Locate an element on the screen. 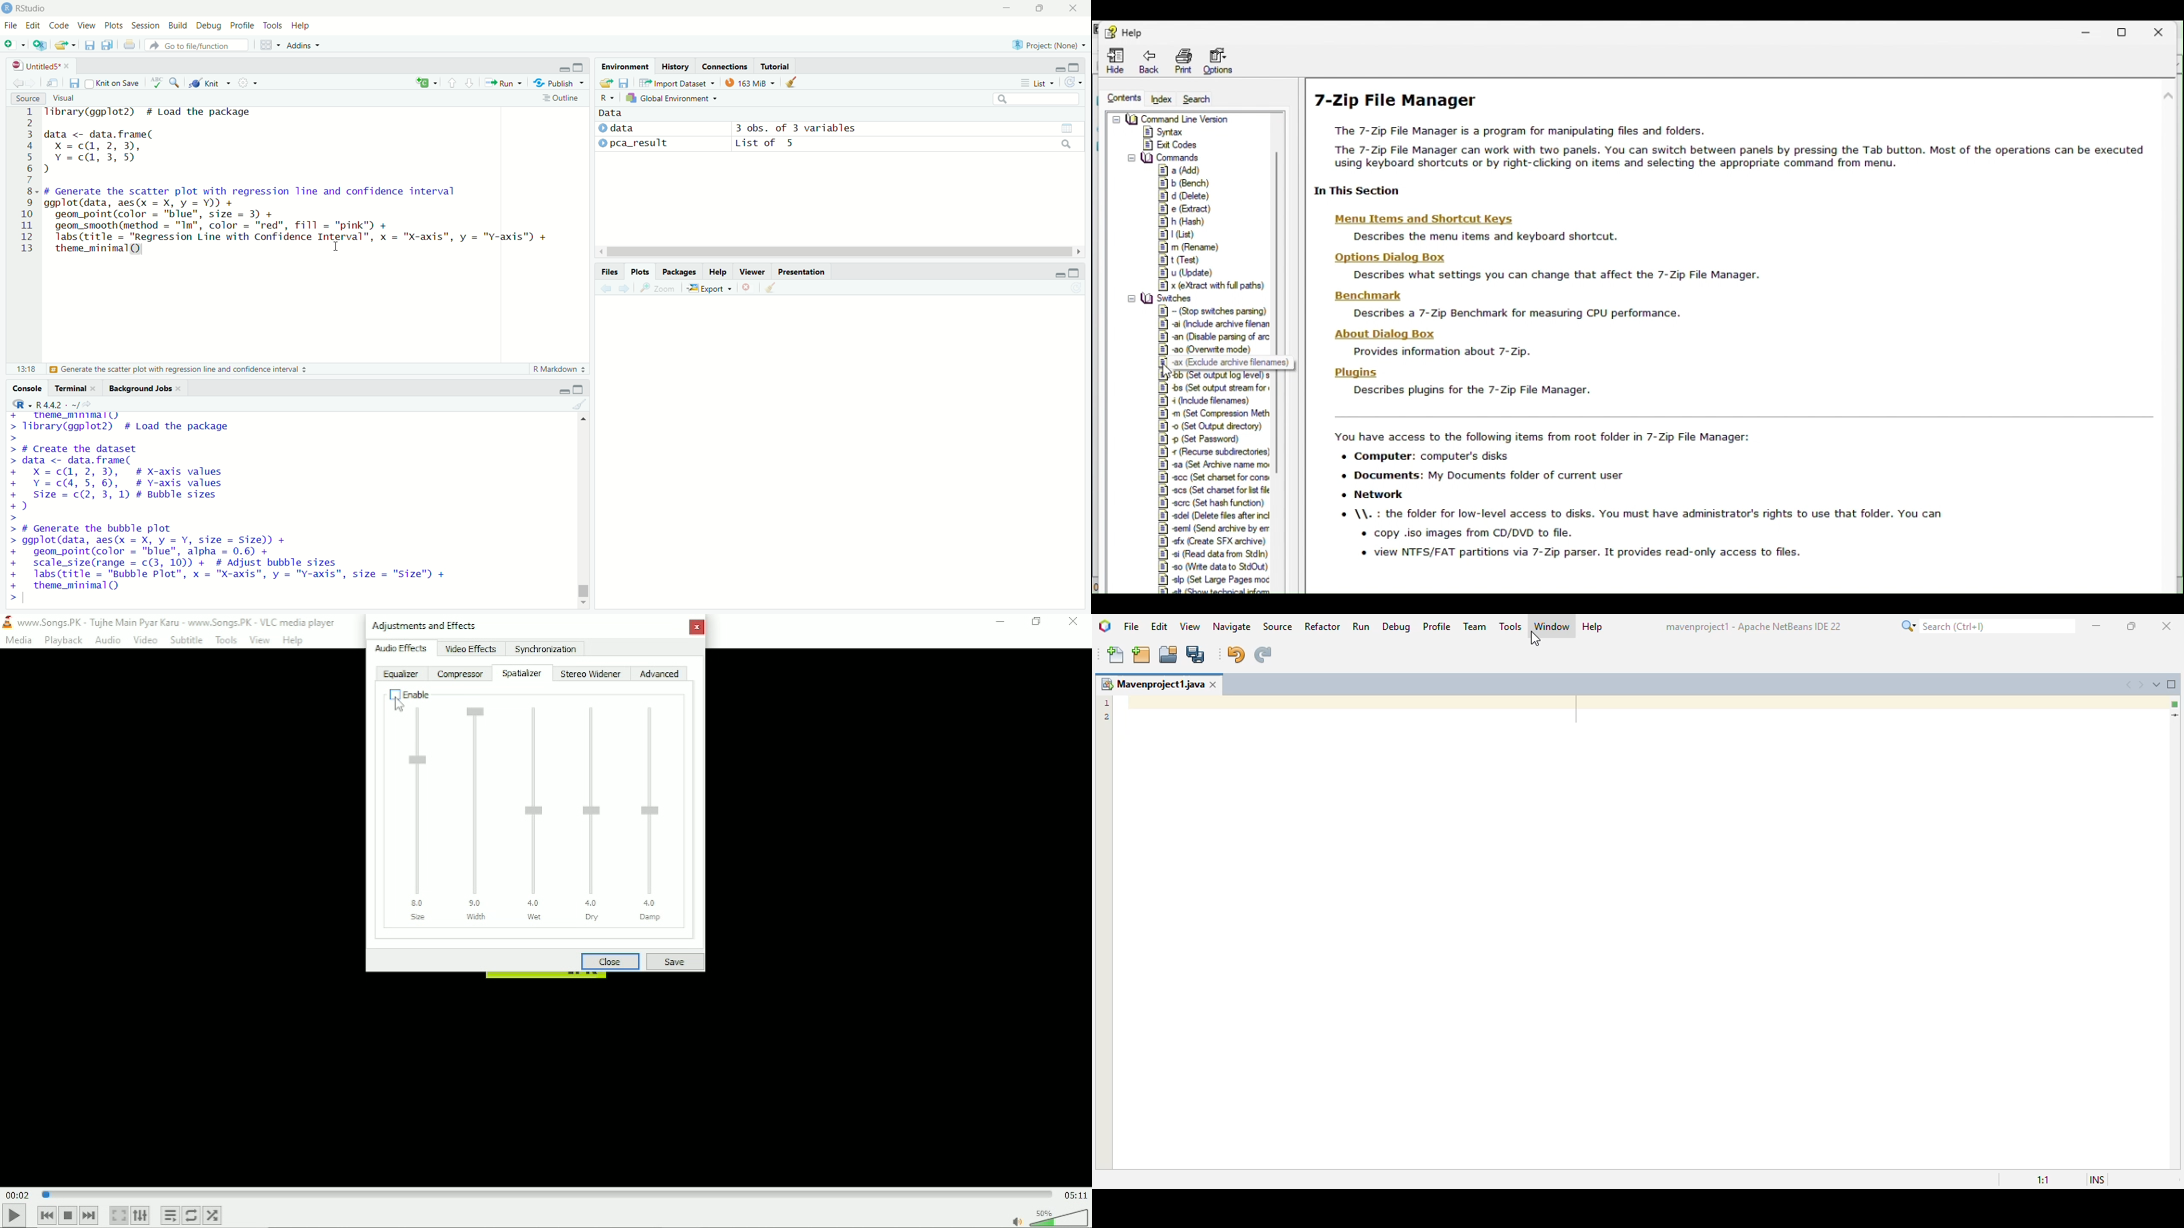 This screenshot has width=2184, height=1232. Previous plot is located at coordinates (607, 288).